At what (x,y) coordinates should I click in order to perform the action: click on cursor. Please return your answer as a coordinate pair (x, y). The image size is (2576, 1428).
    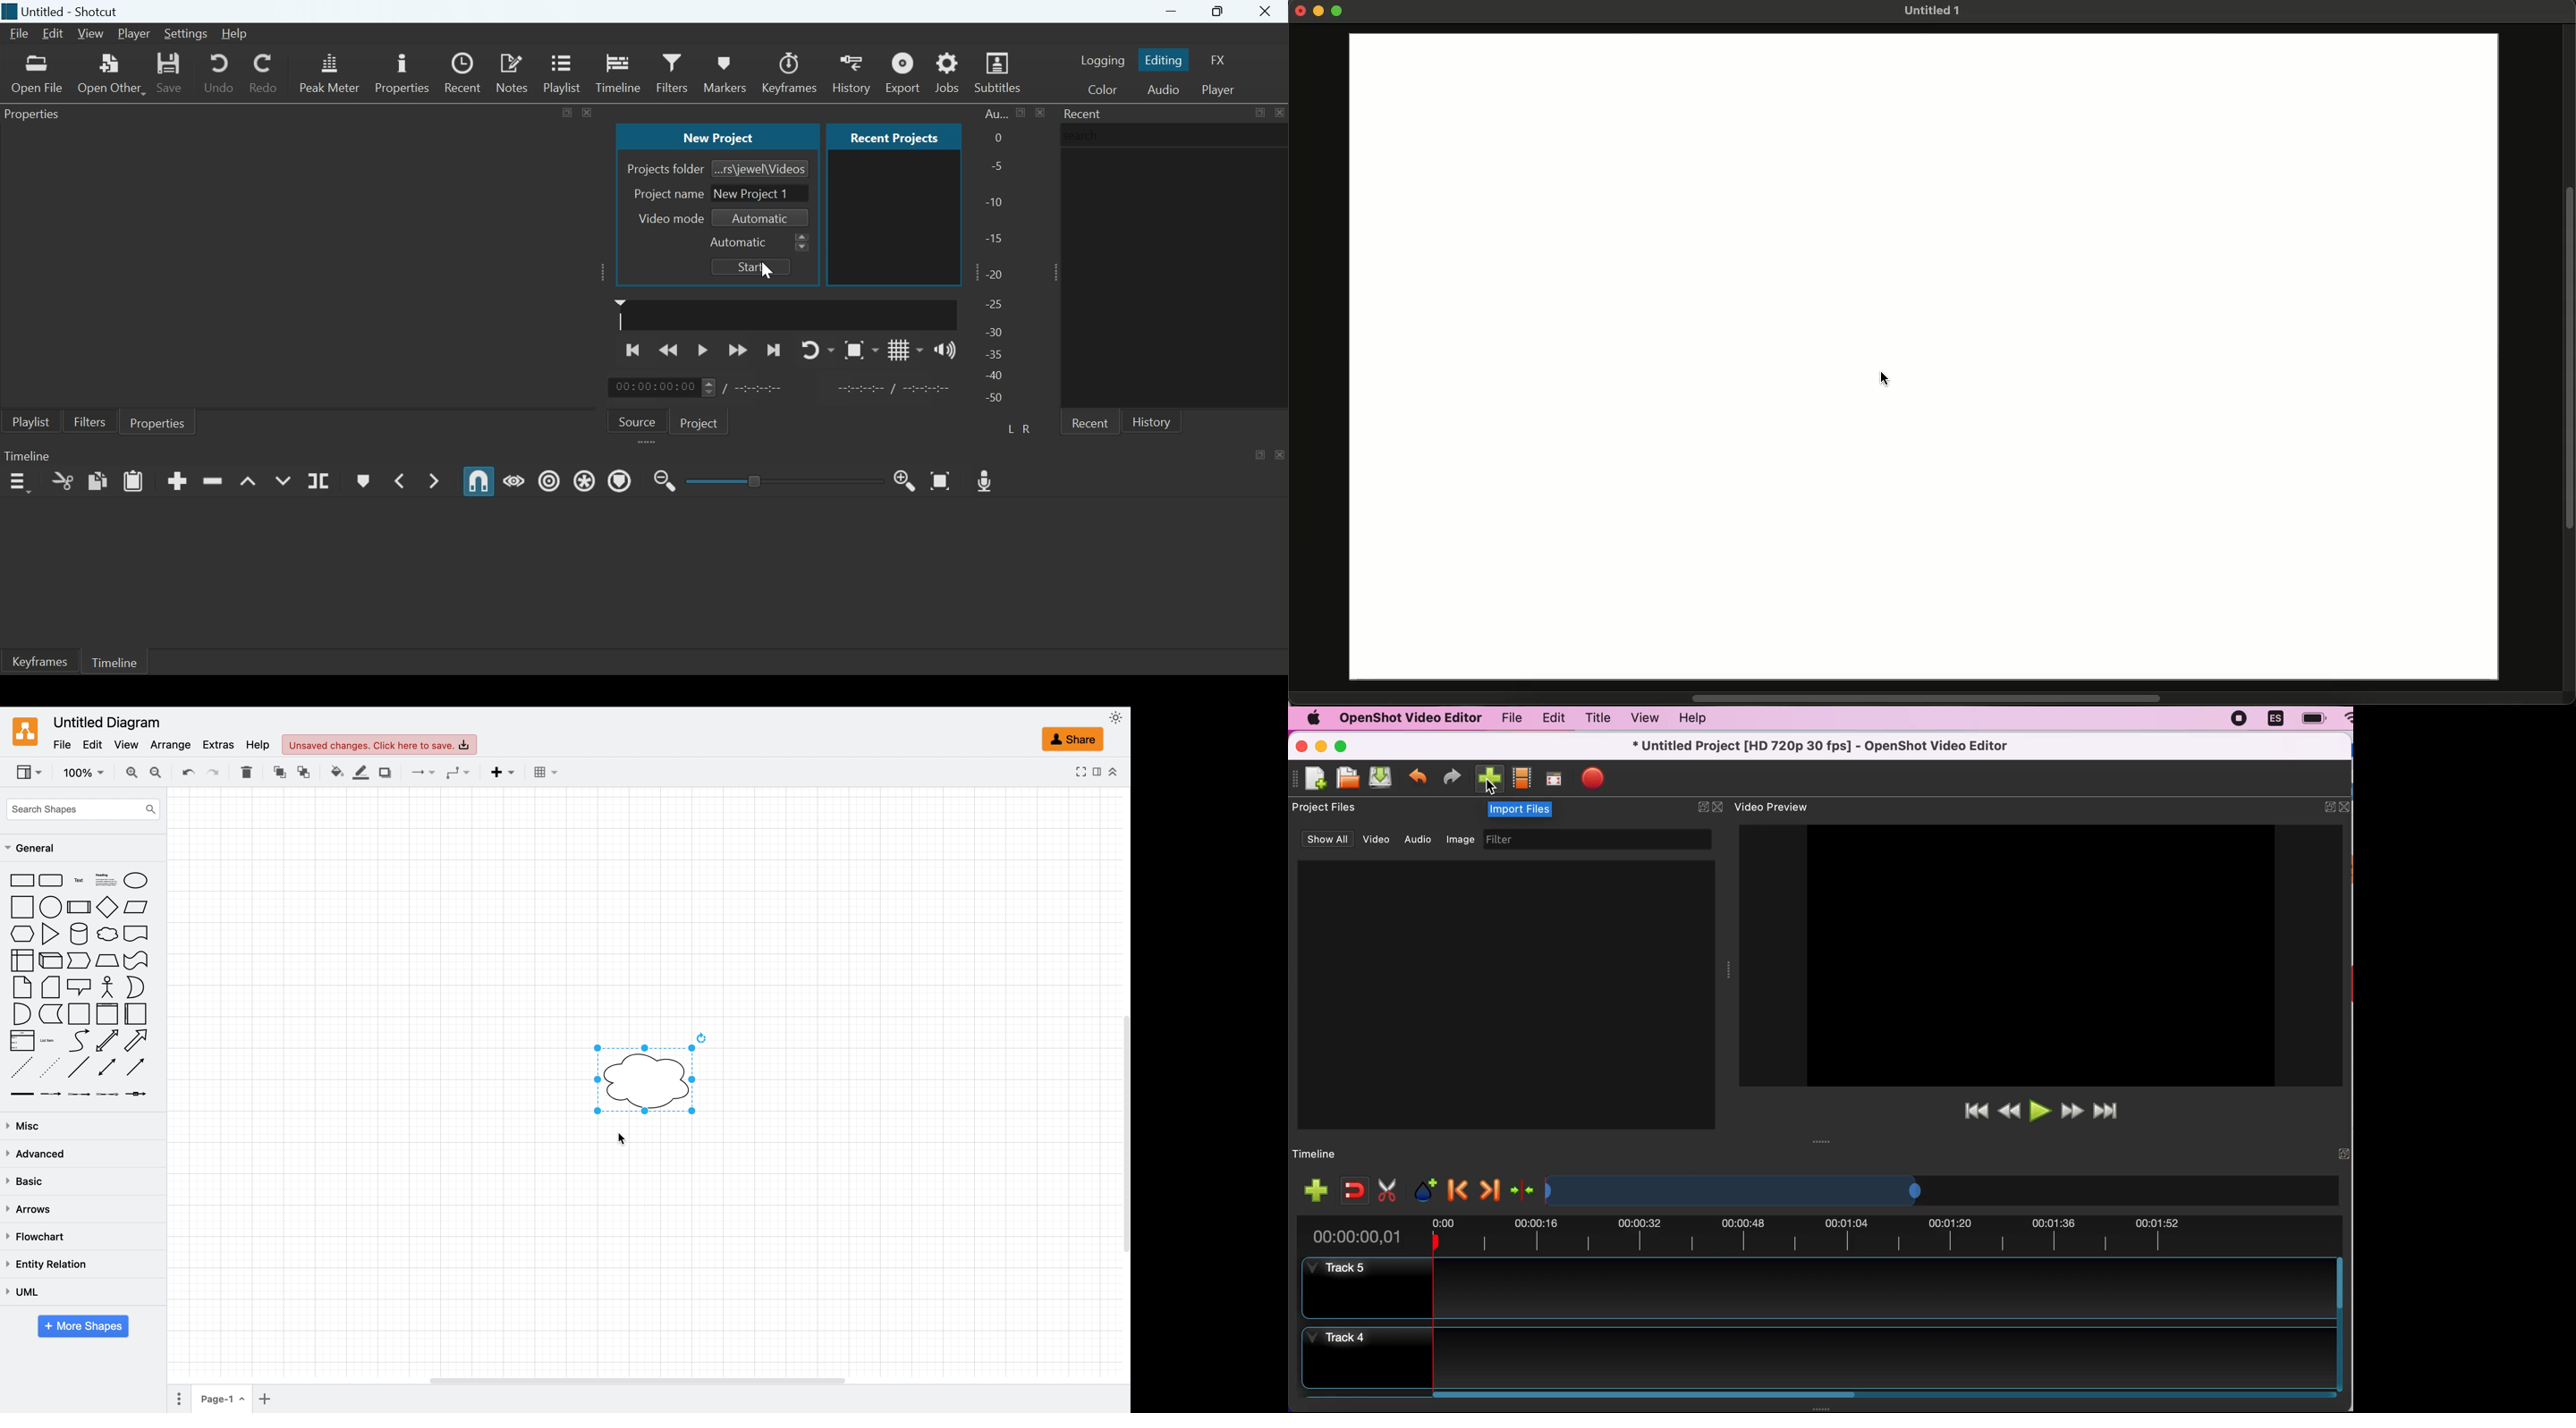
    Looking at the image, I should click on (1492, 788).